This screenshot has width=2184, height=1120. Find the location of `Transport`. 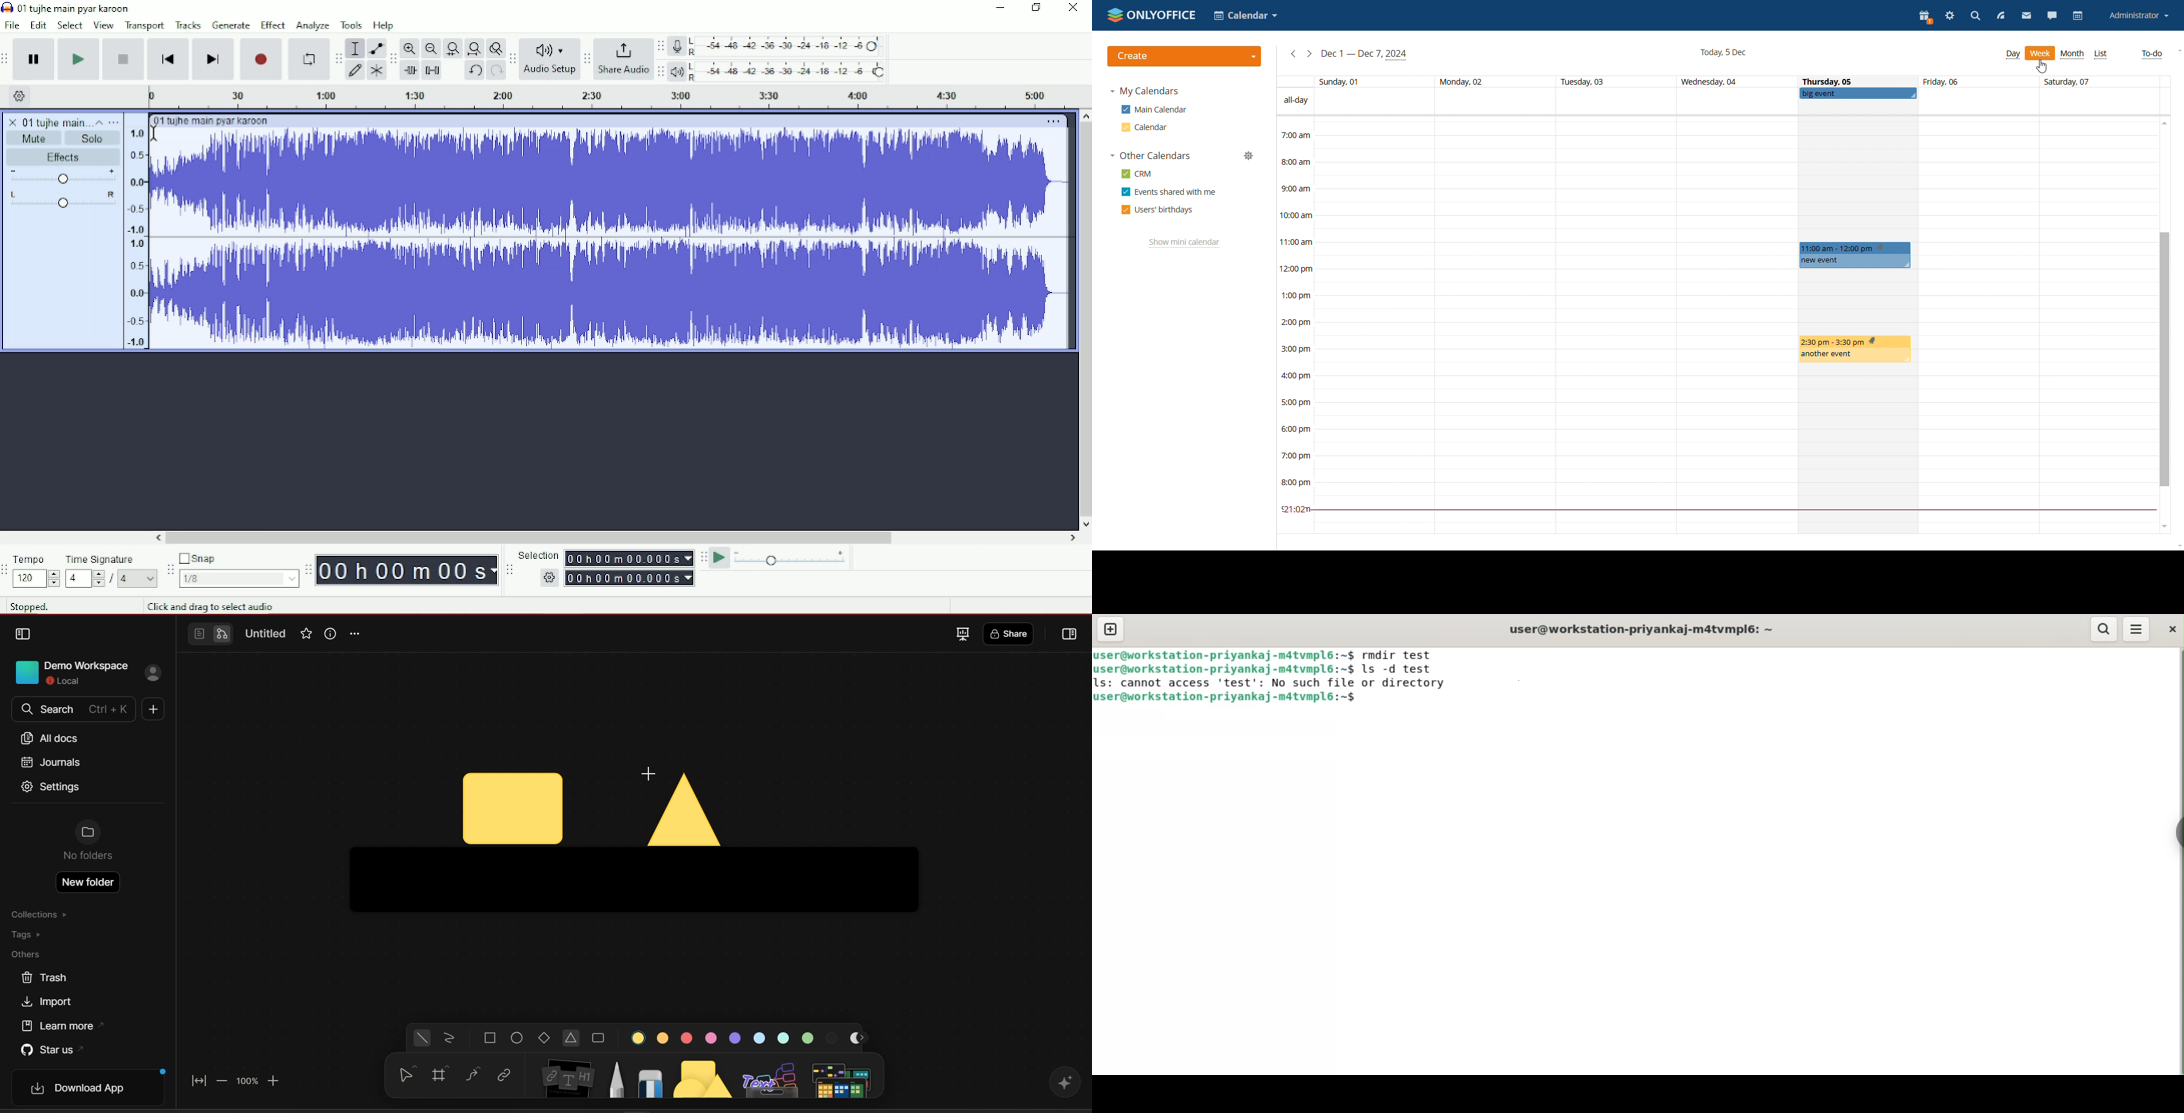

Transport is located at coordinates (145, 26).